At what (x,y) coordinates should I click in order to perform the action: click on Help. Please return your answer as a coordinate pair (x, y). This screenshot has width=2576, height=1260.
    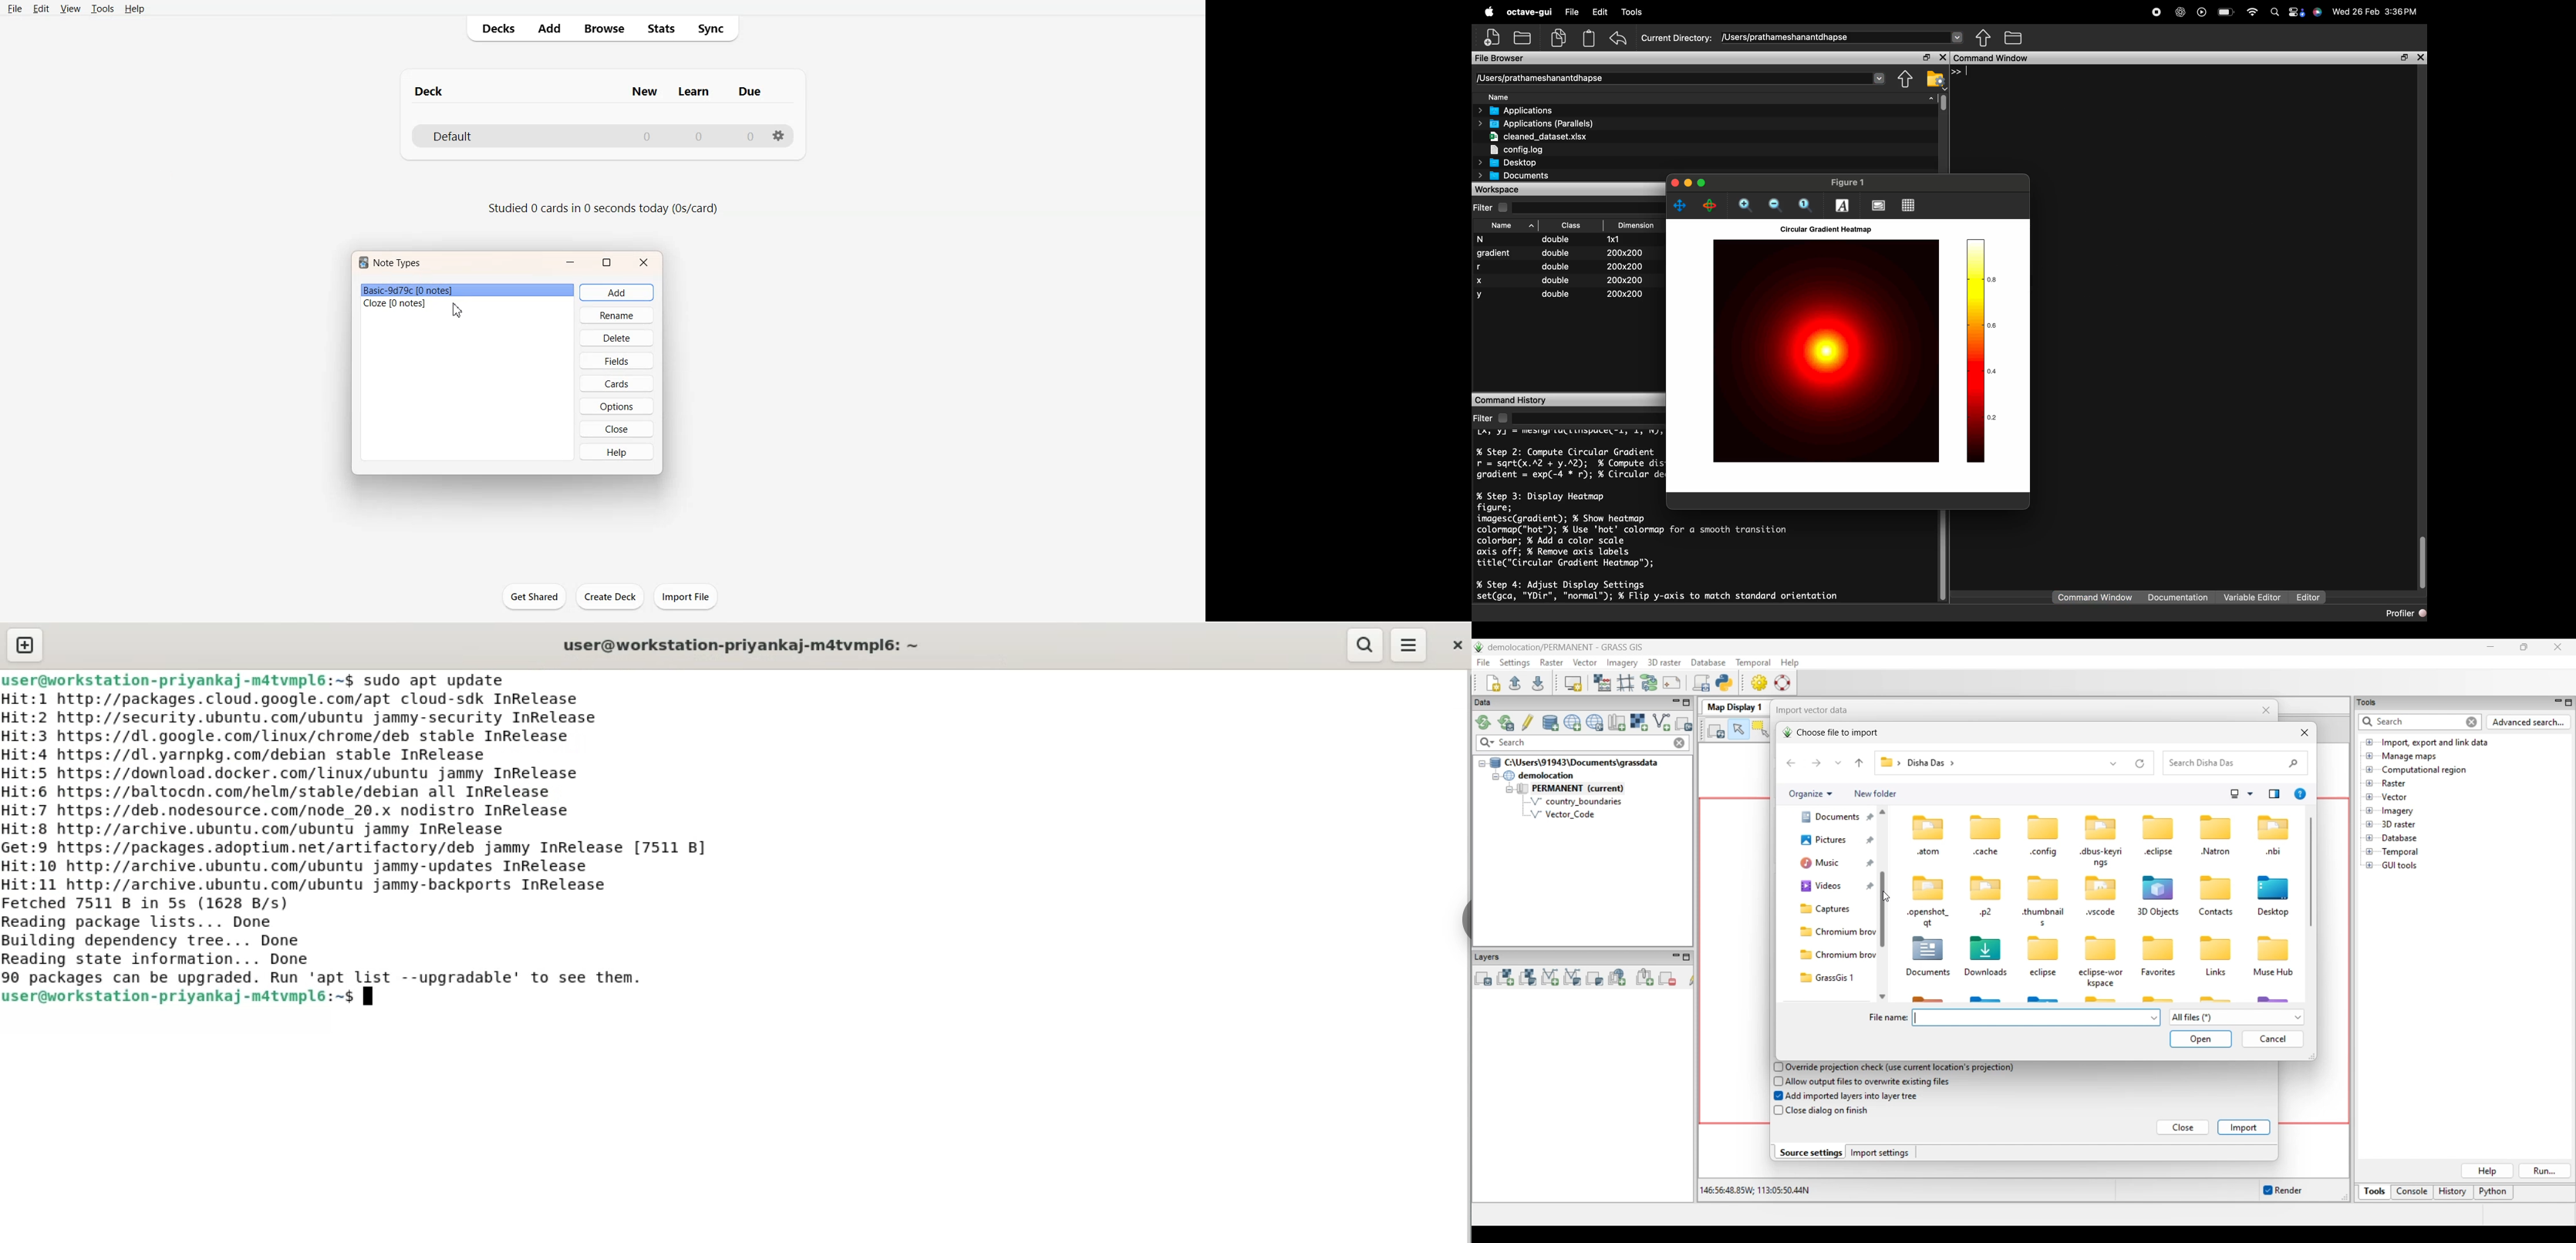
    Looking at the image, I should click on (134, 8).